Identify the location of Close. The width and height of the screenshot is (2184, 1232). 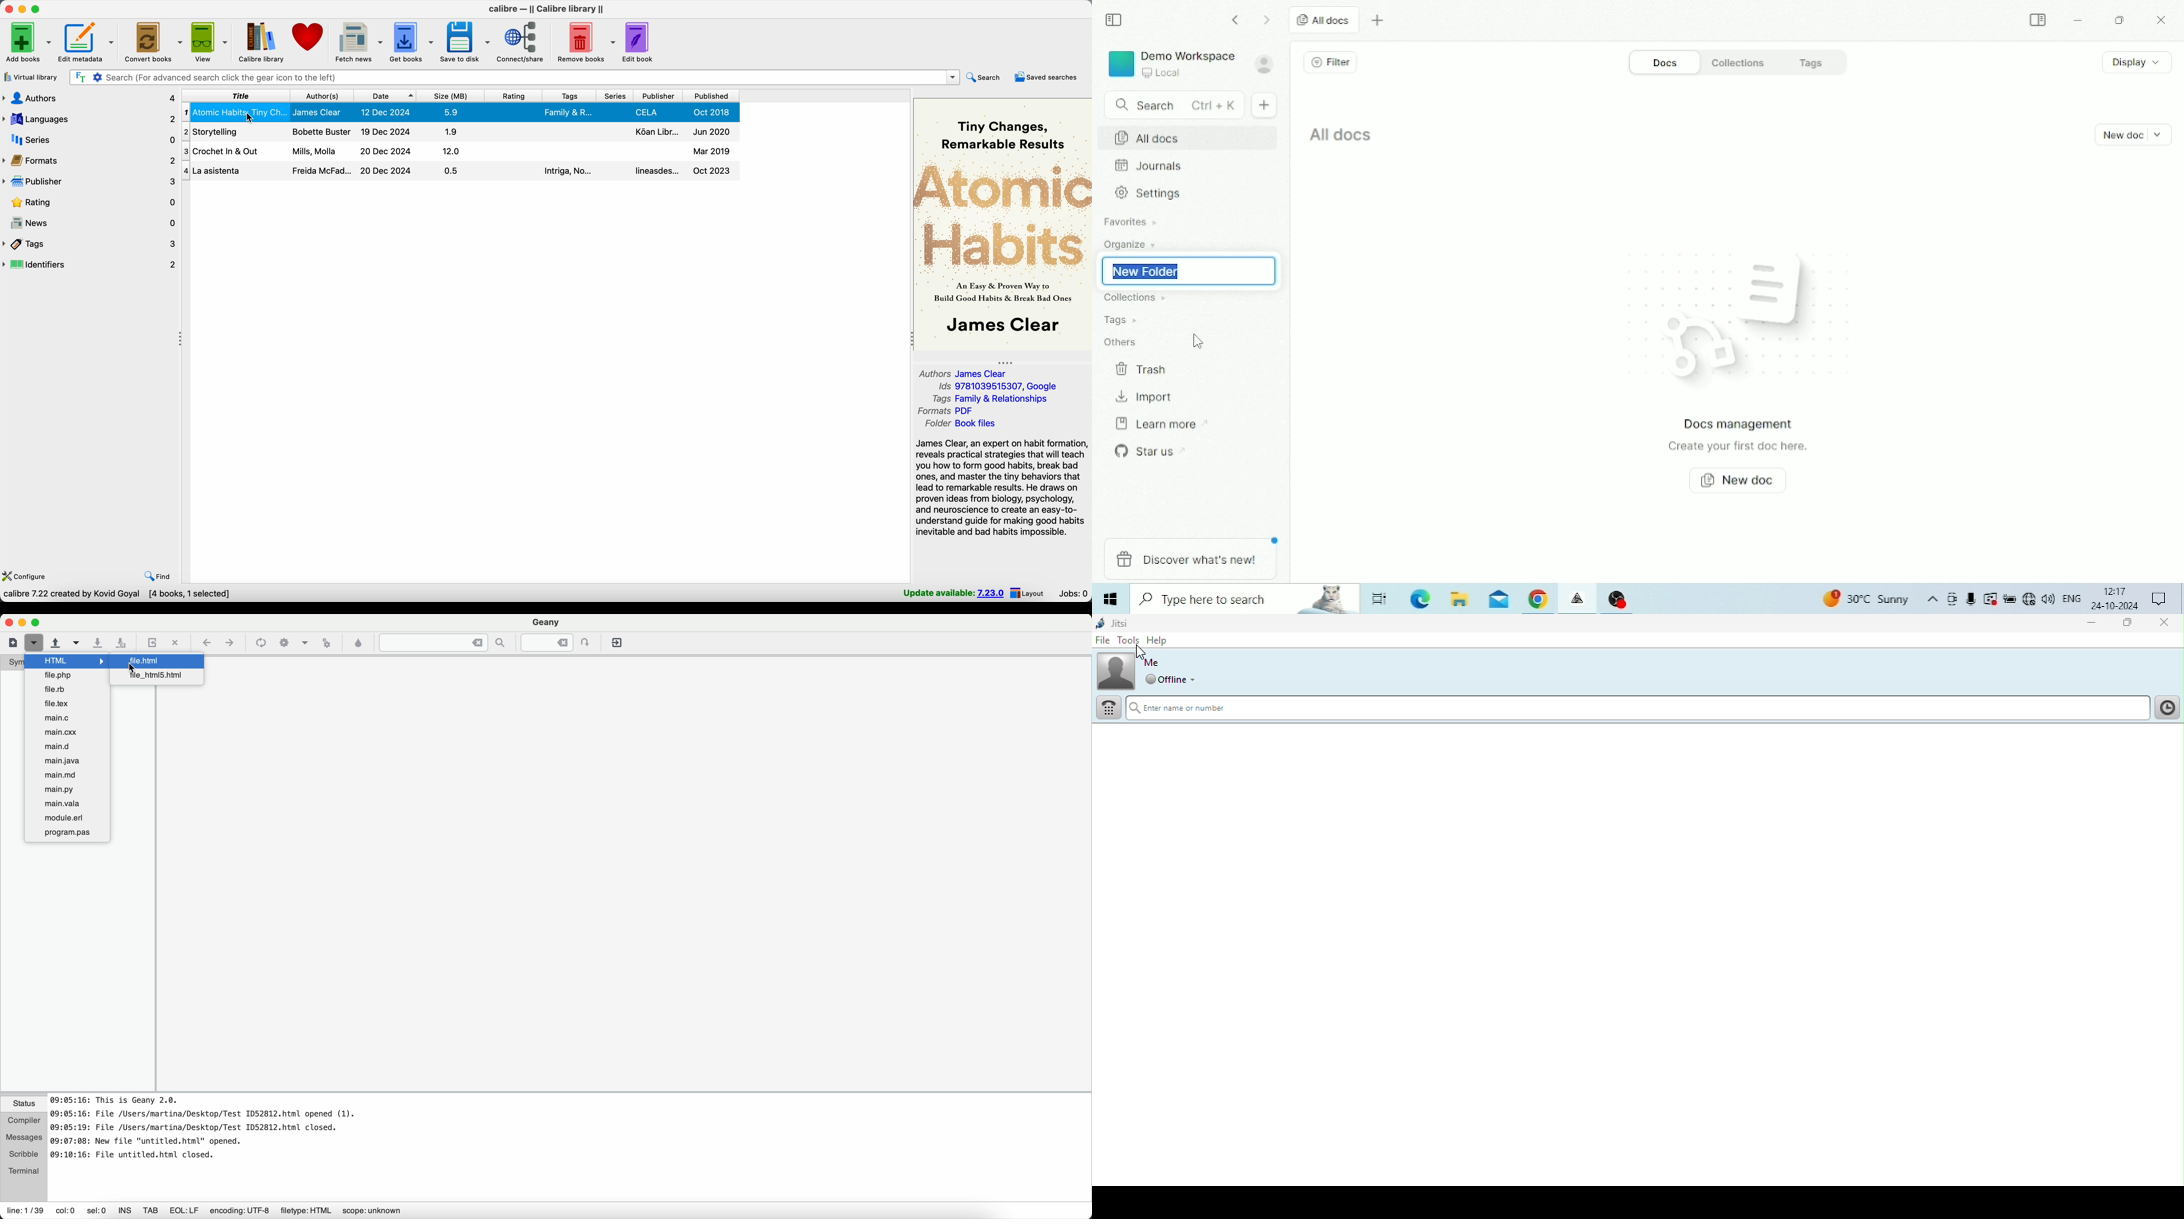
(2163, 624).